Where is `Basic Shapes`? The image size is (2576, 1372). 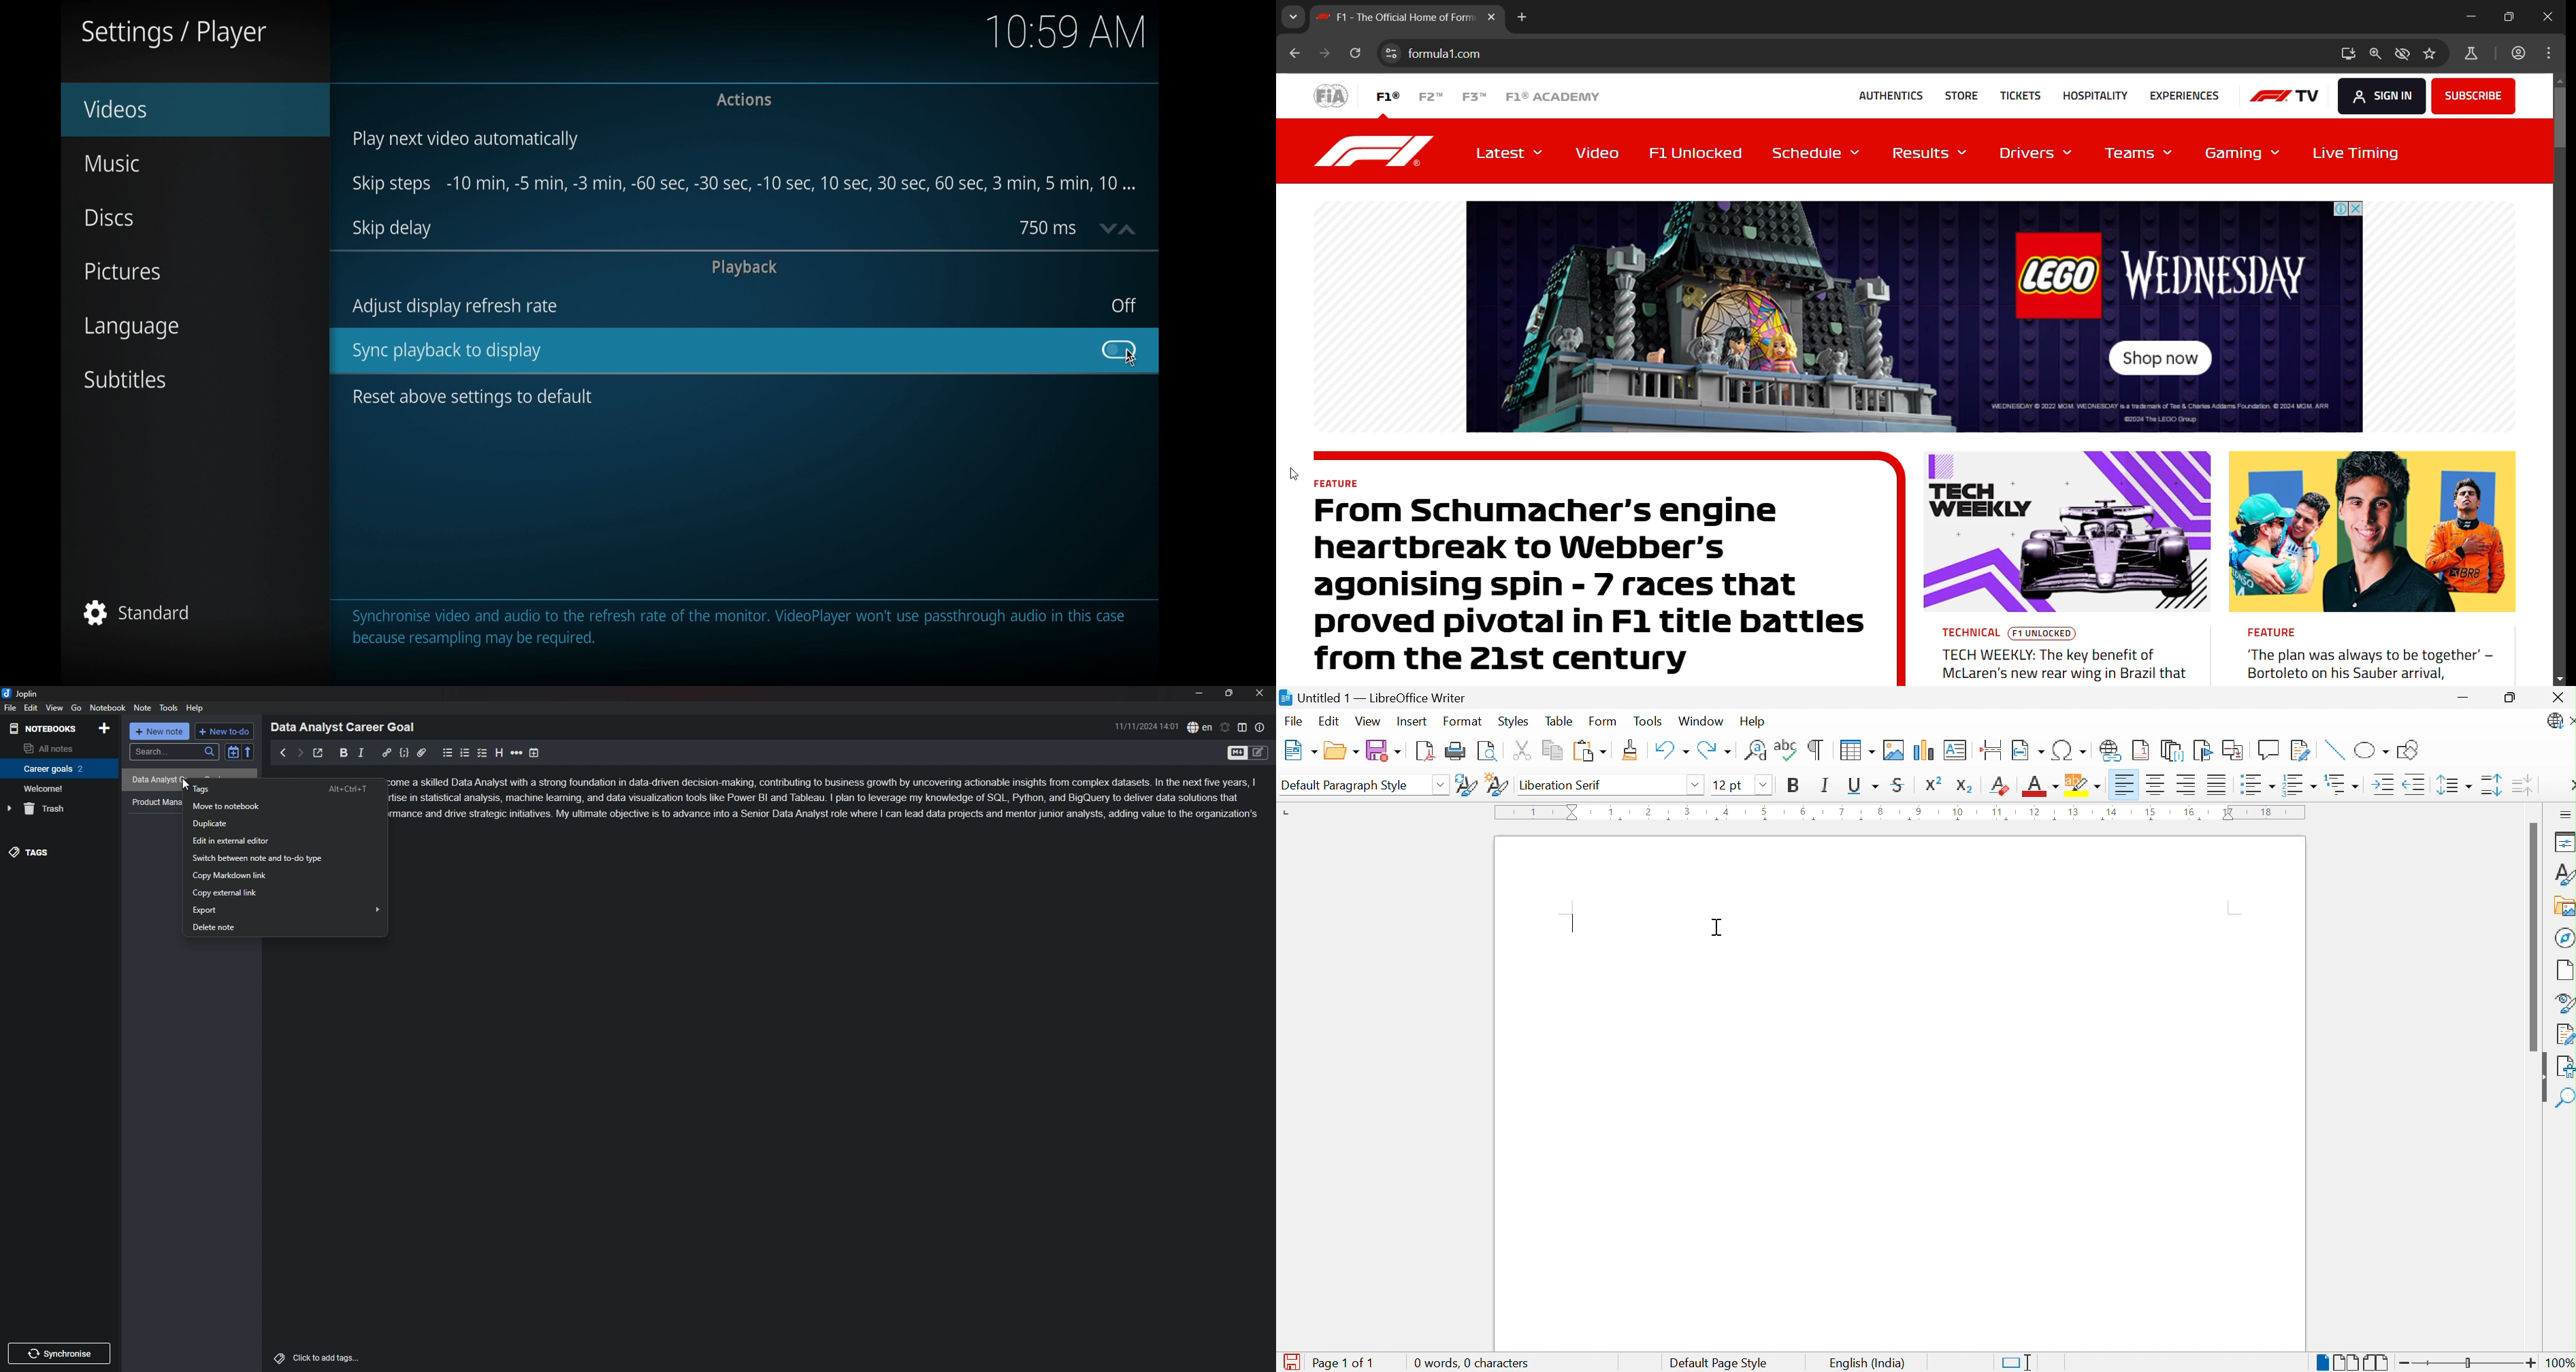 Basic Shapes is located at coordinates (2370, 748).